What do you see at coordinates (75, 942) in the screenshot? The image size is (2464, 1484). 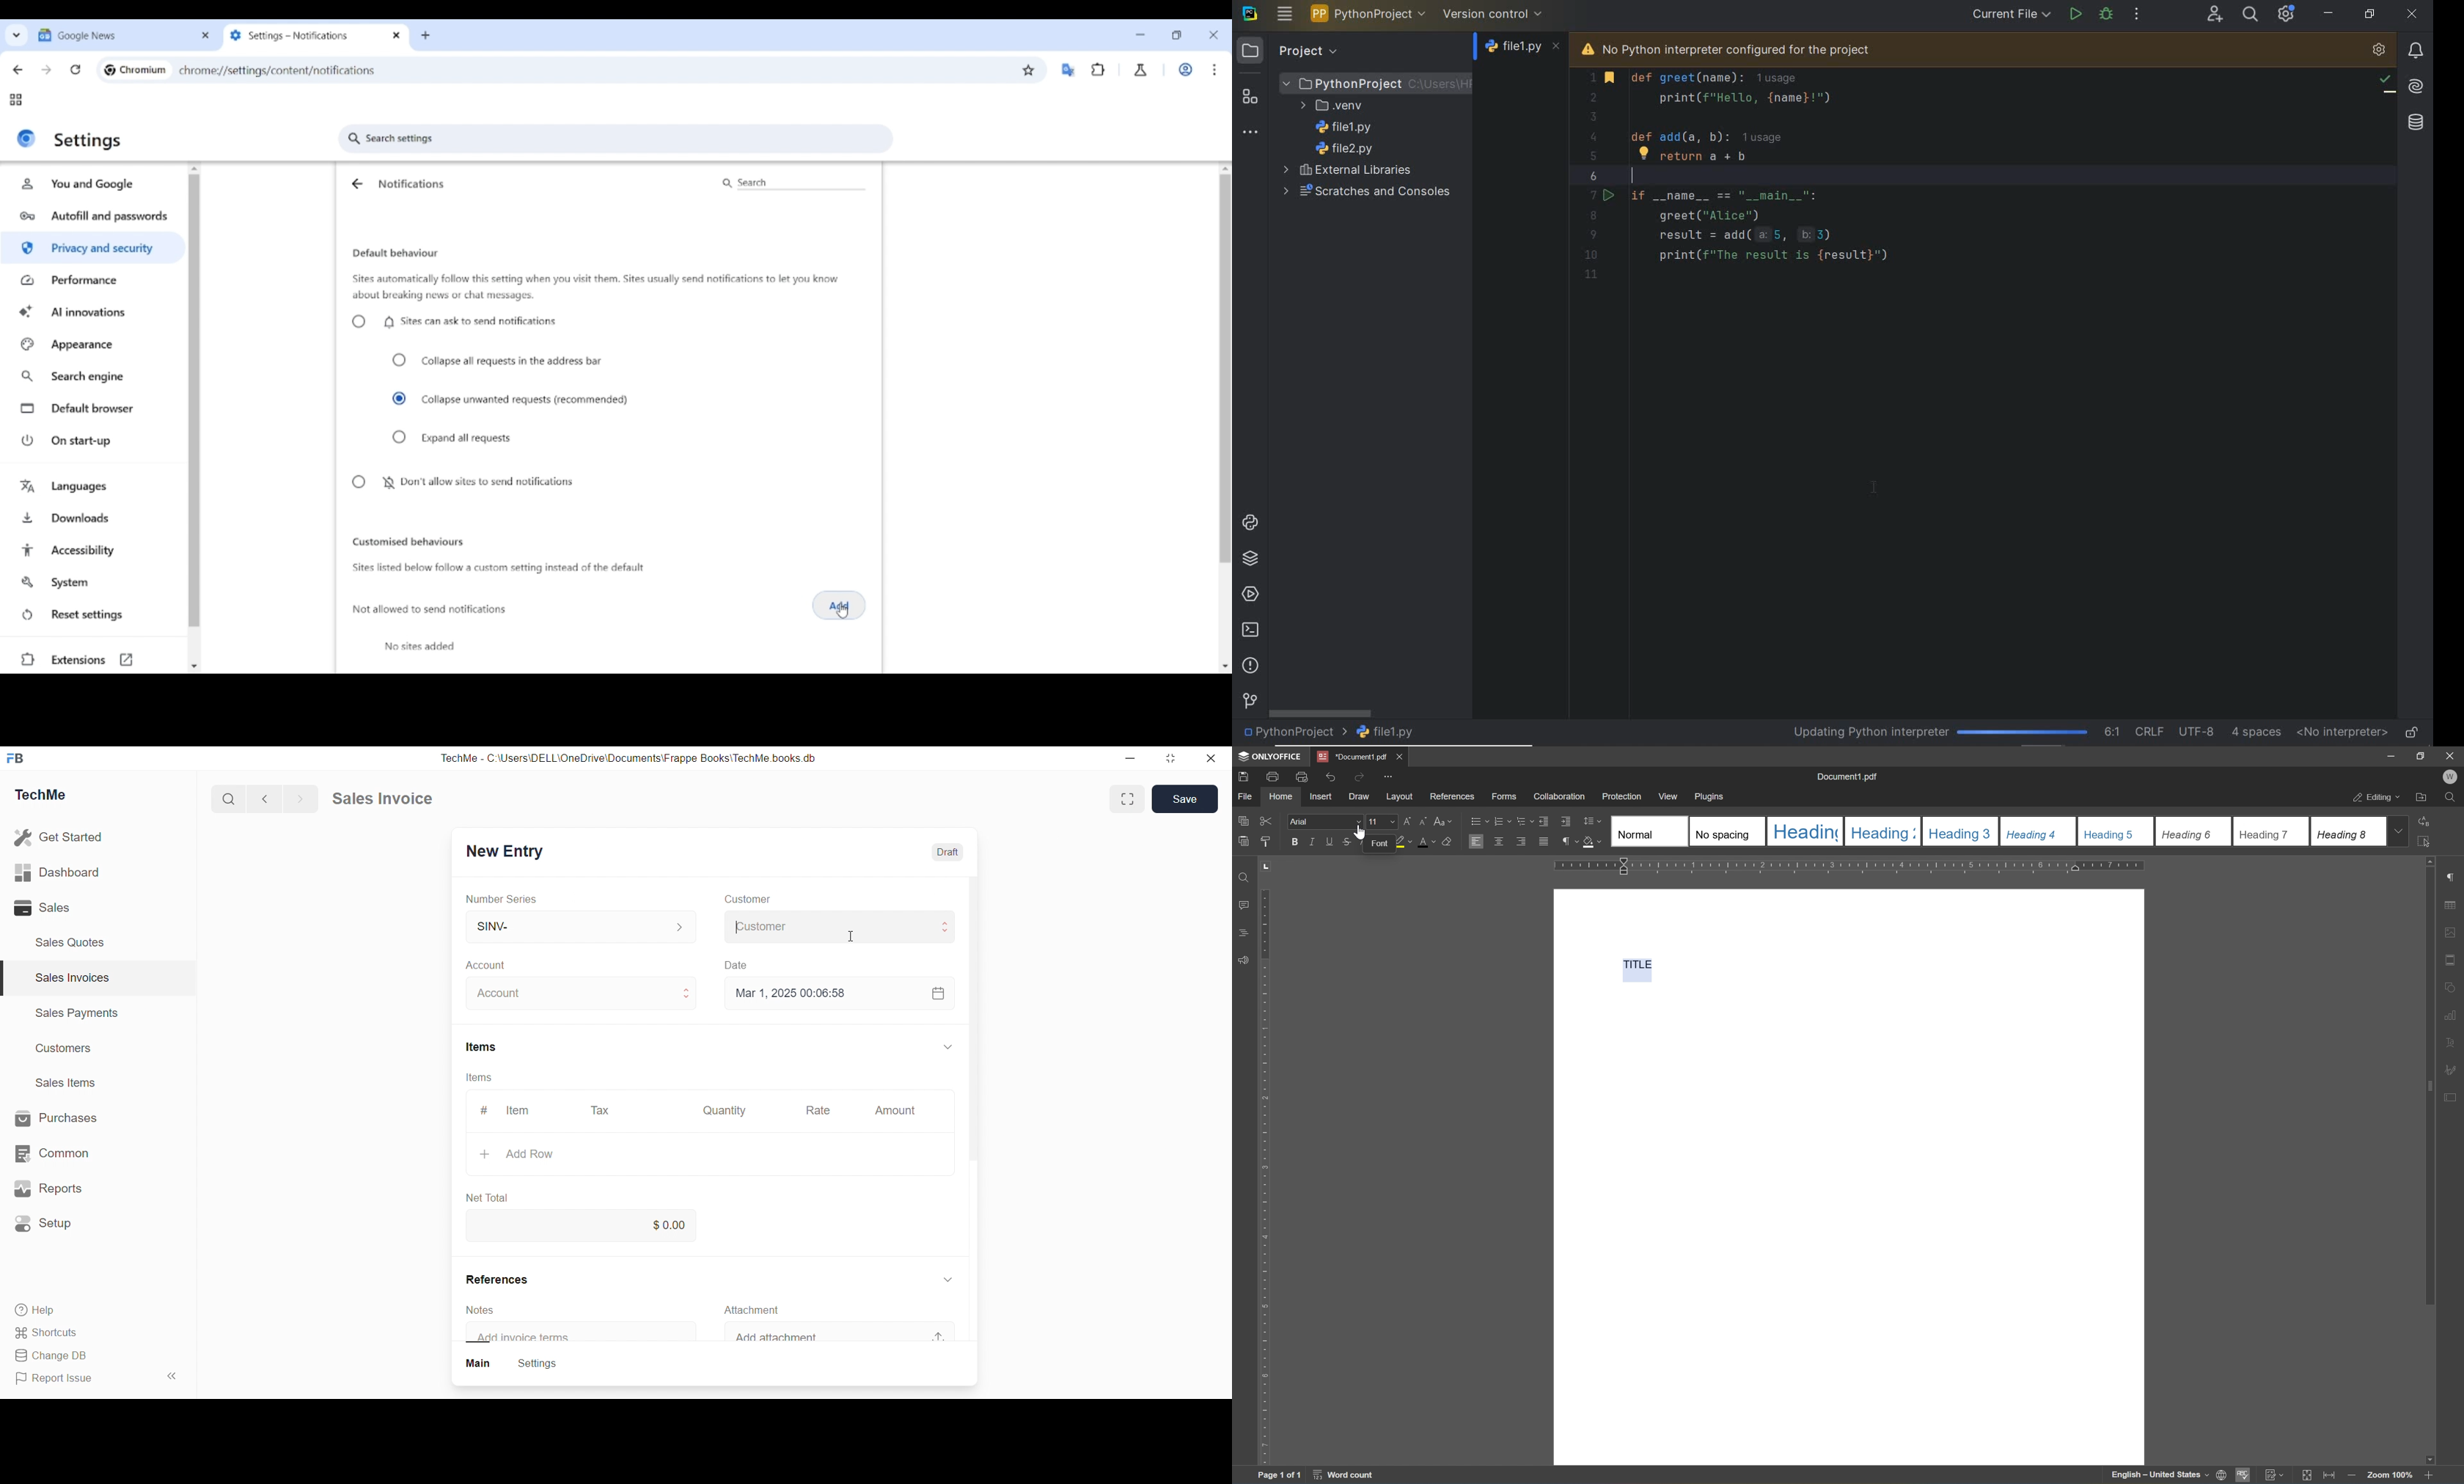 I see `Sales Quotes` at bounding box center [75, 942].